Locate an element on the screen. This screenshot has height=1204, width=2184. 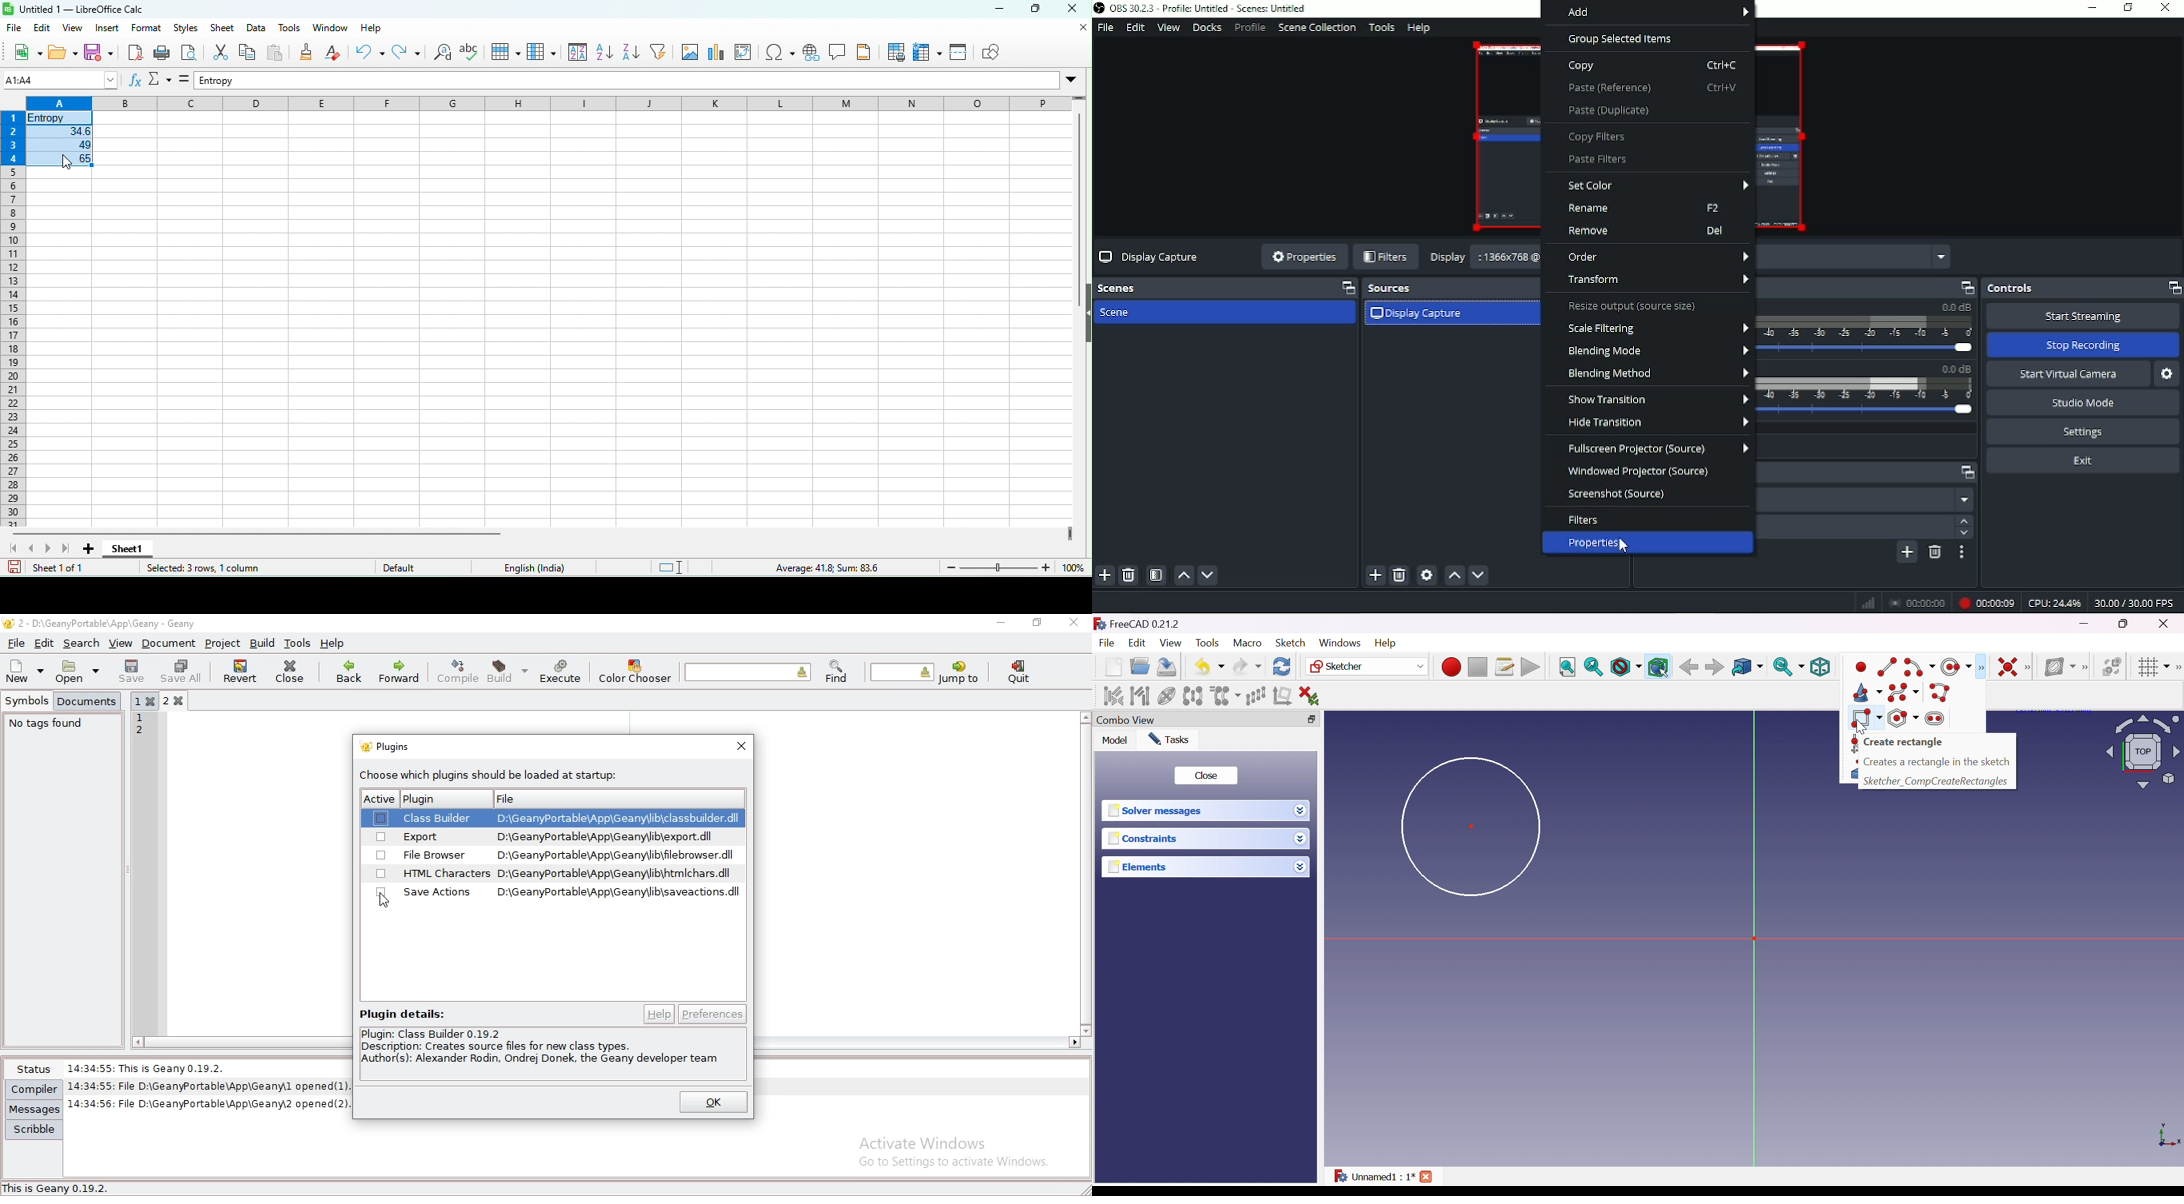
Tasks is located at coordinates (1168, 739).